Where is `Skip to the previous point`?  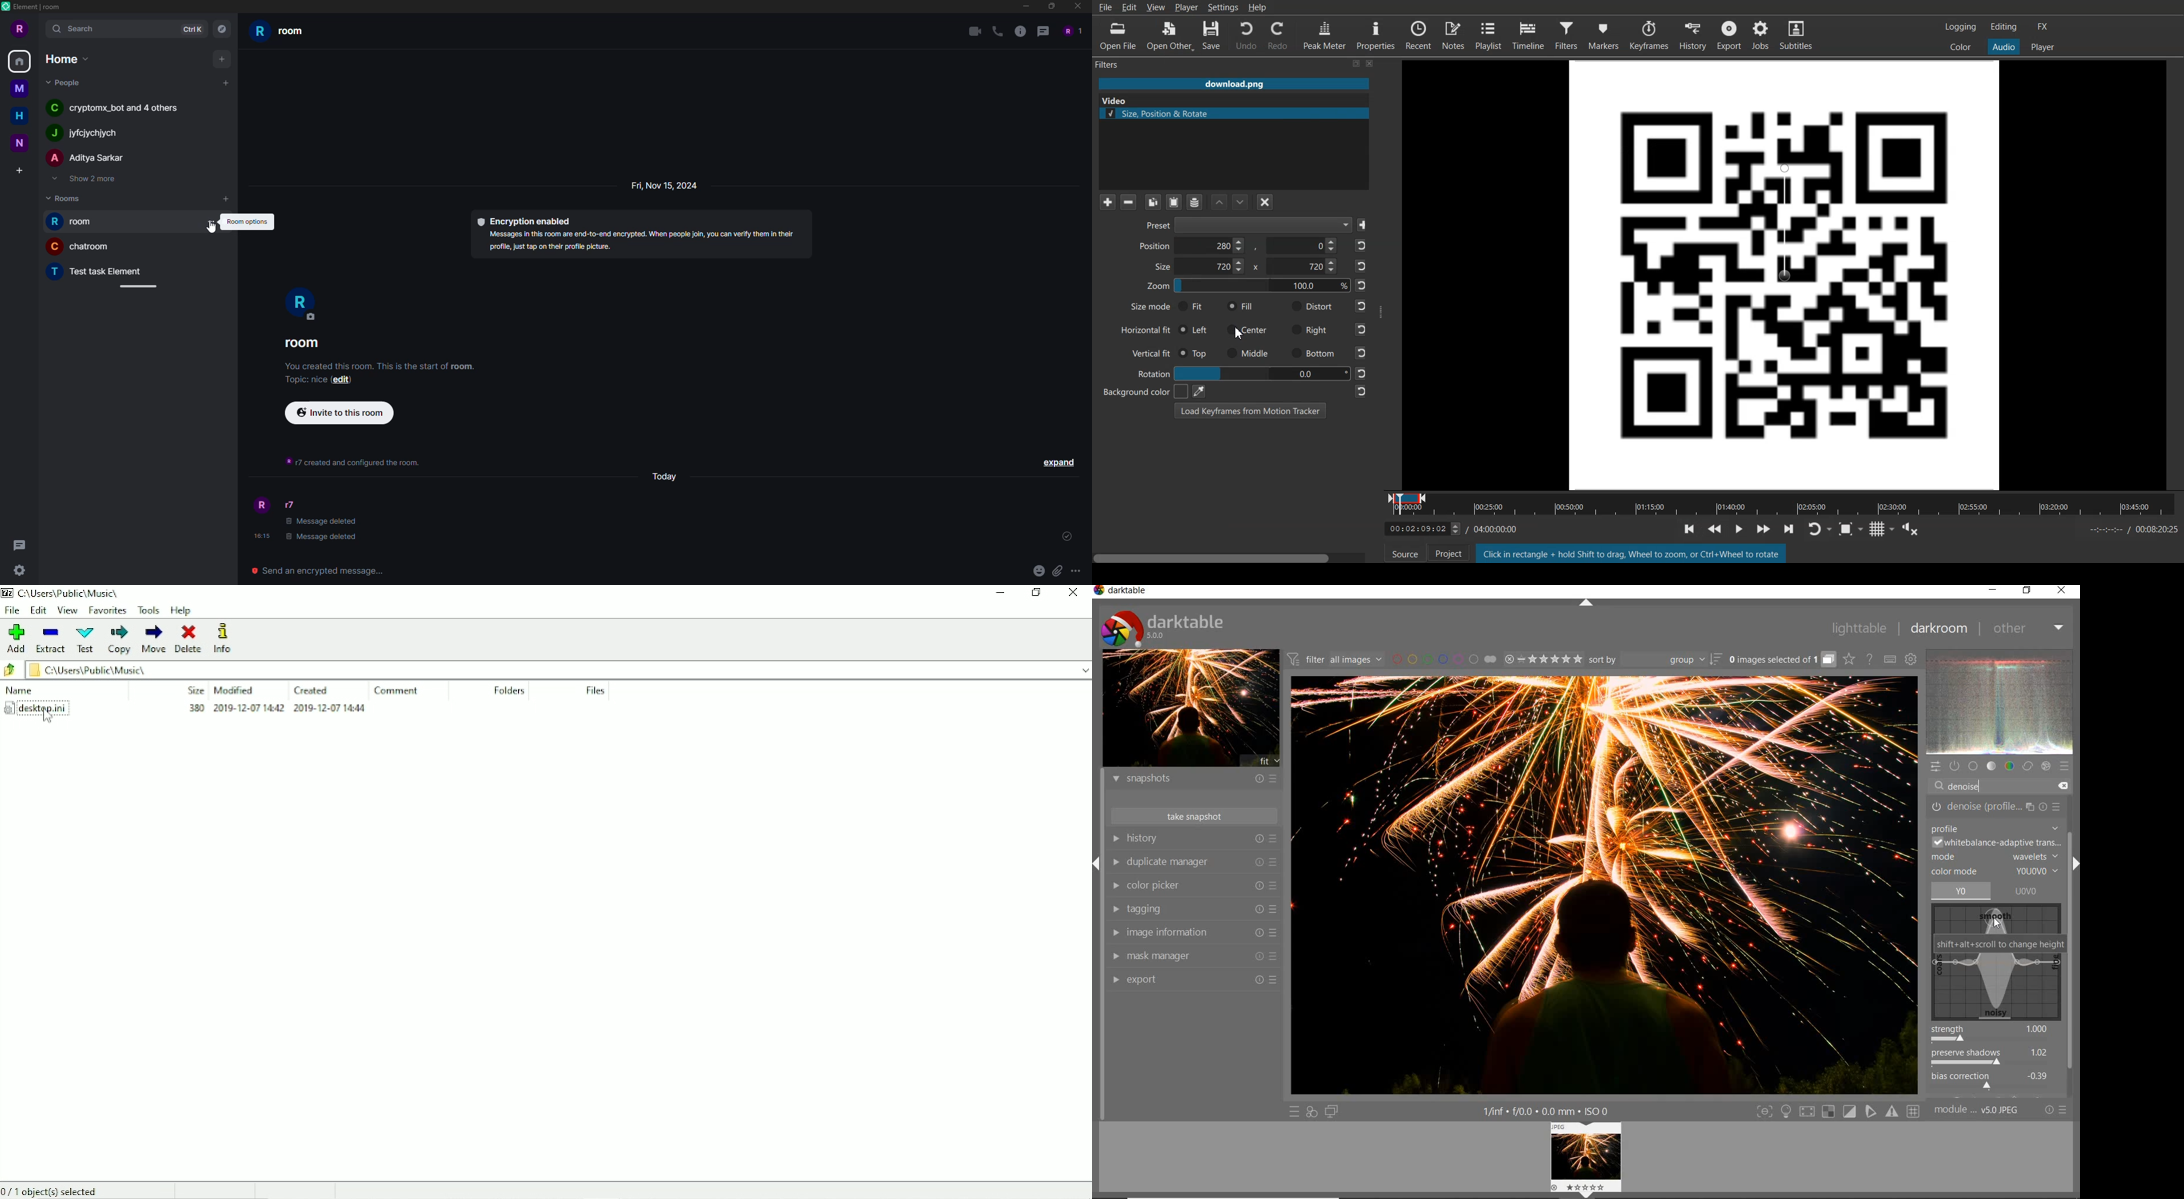
Skip to the previous point is located at coordinates (1689, 528).